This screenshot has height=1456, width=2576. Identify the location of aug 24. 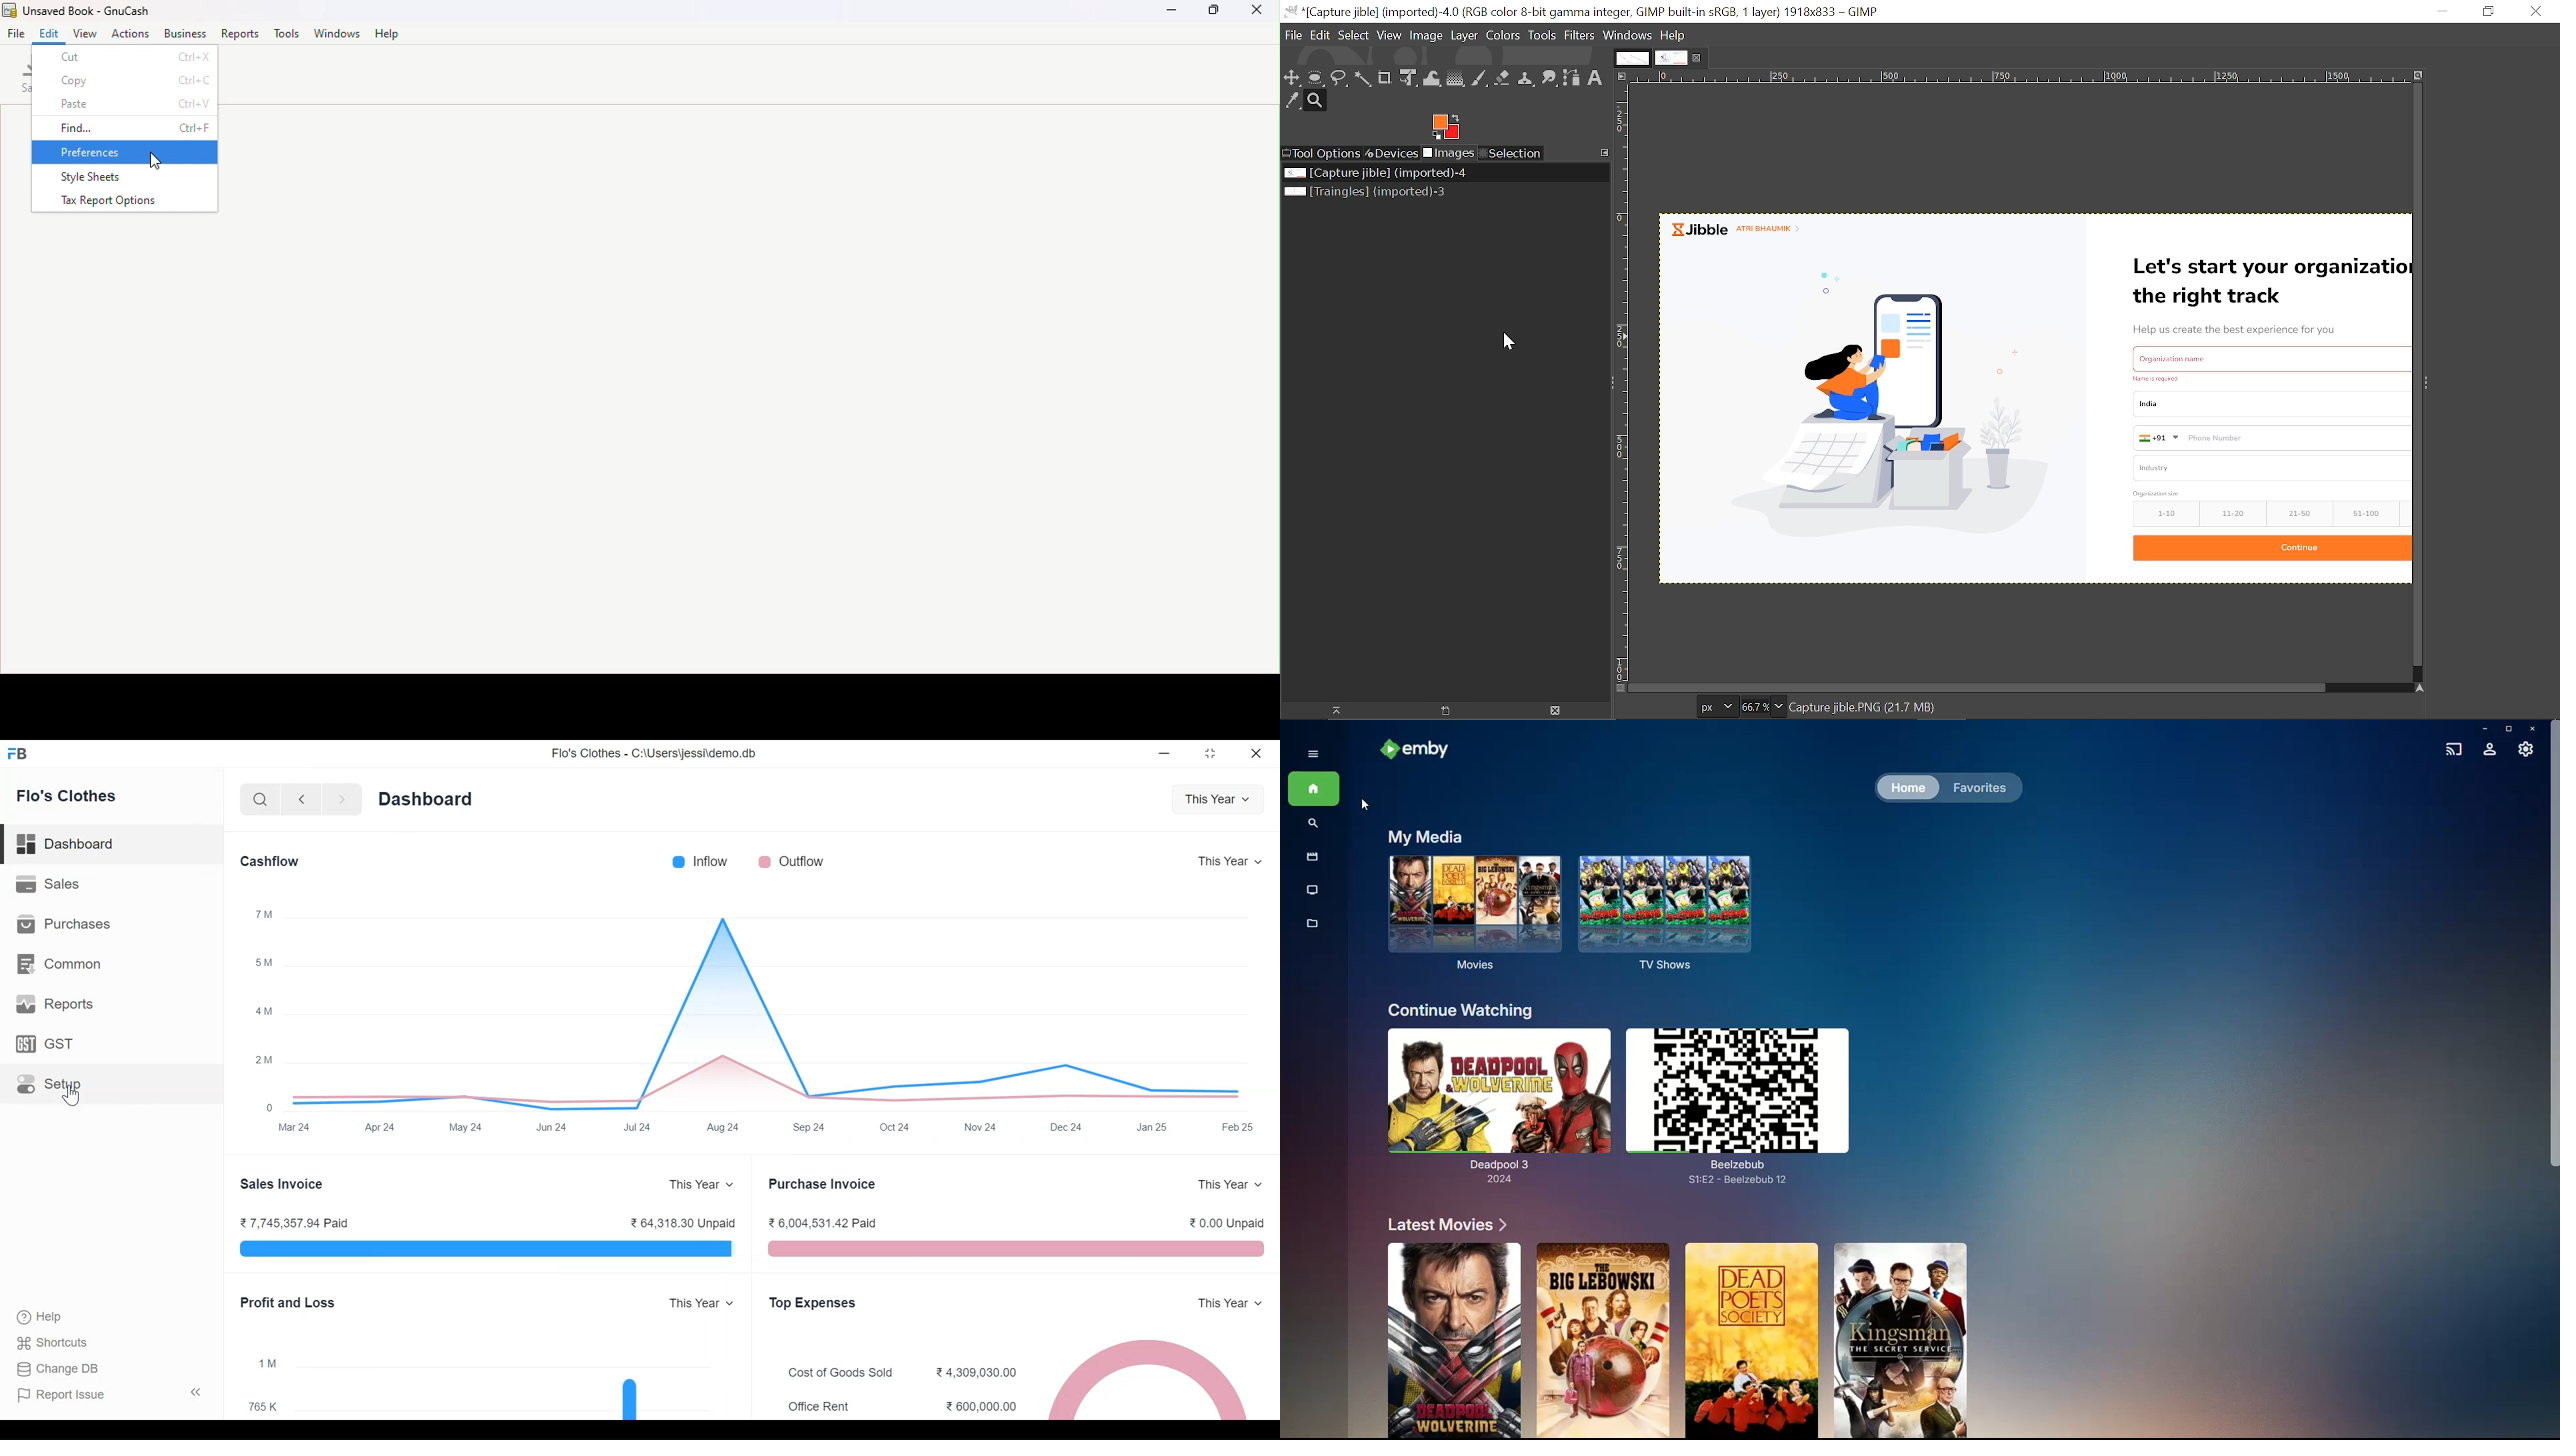
(723, 1127).